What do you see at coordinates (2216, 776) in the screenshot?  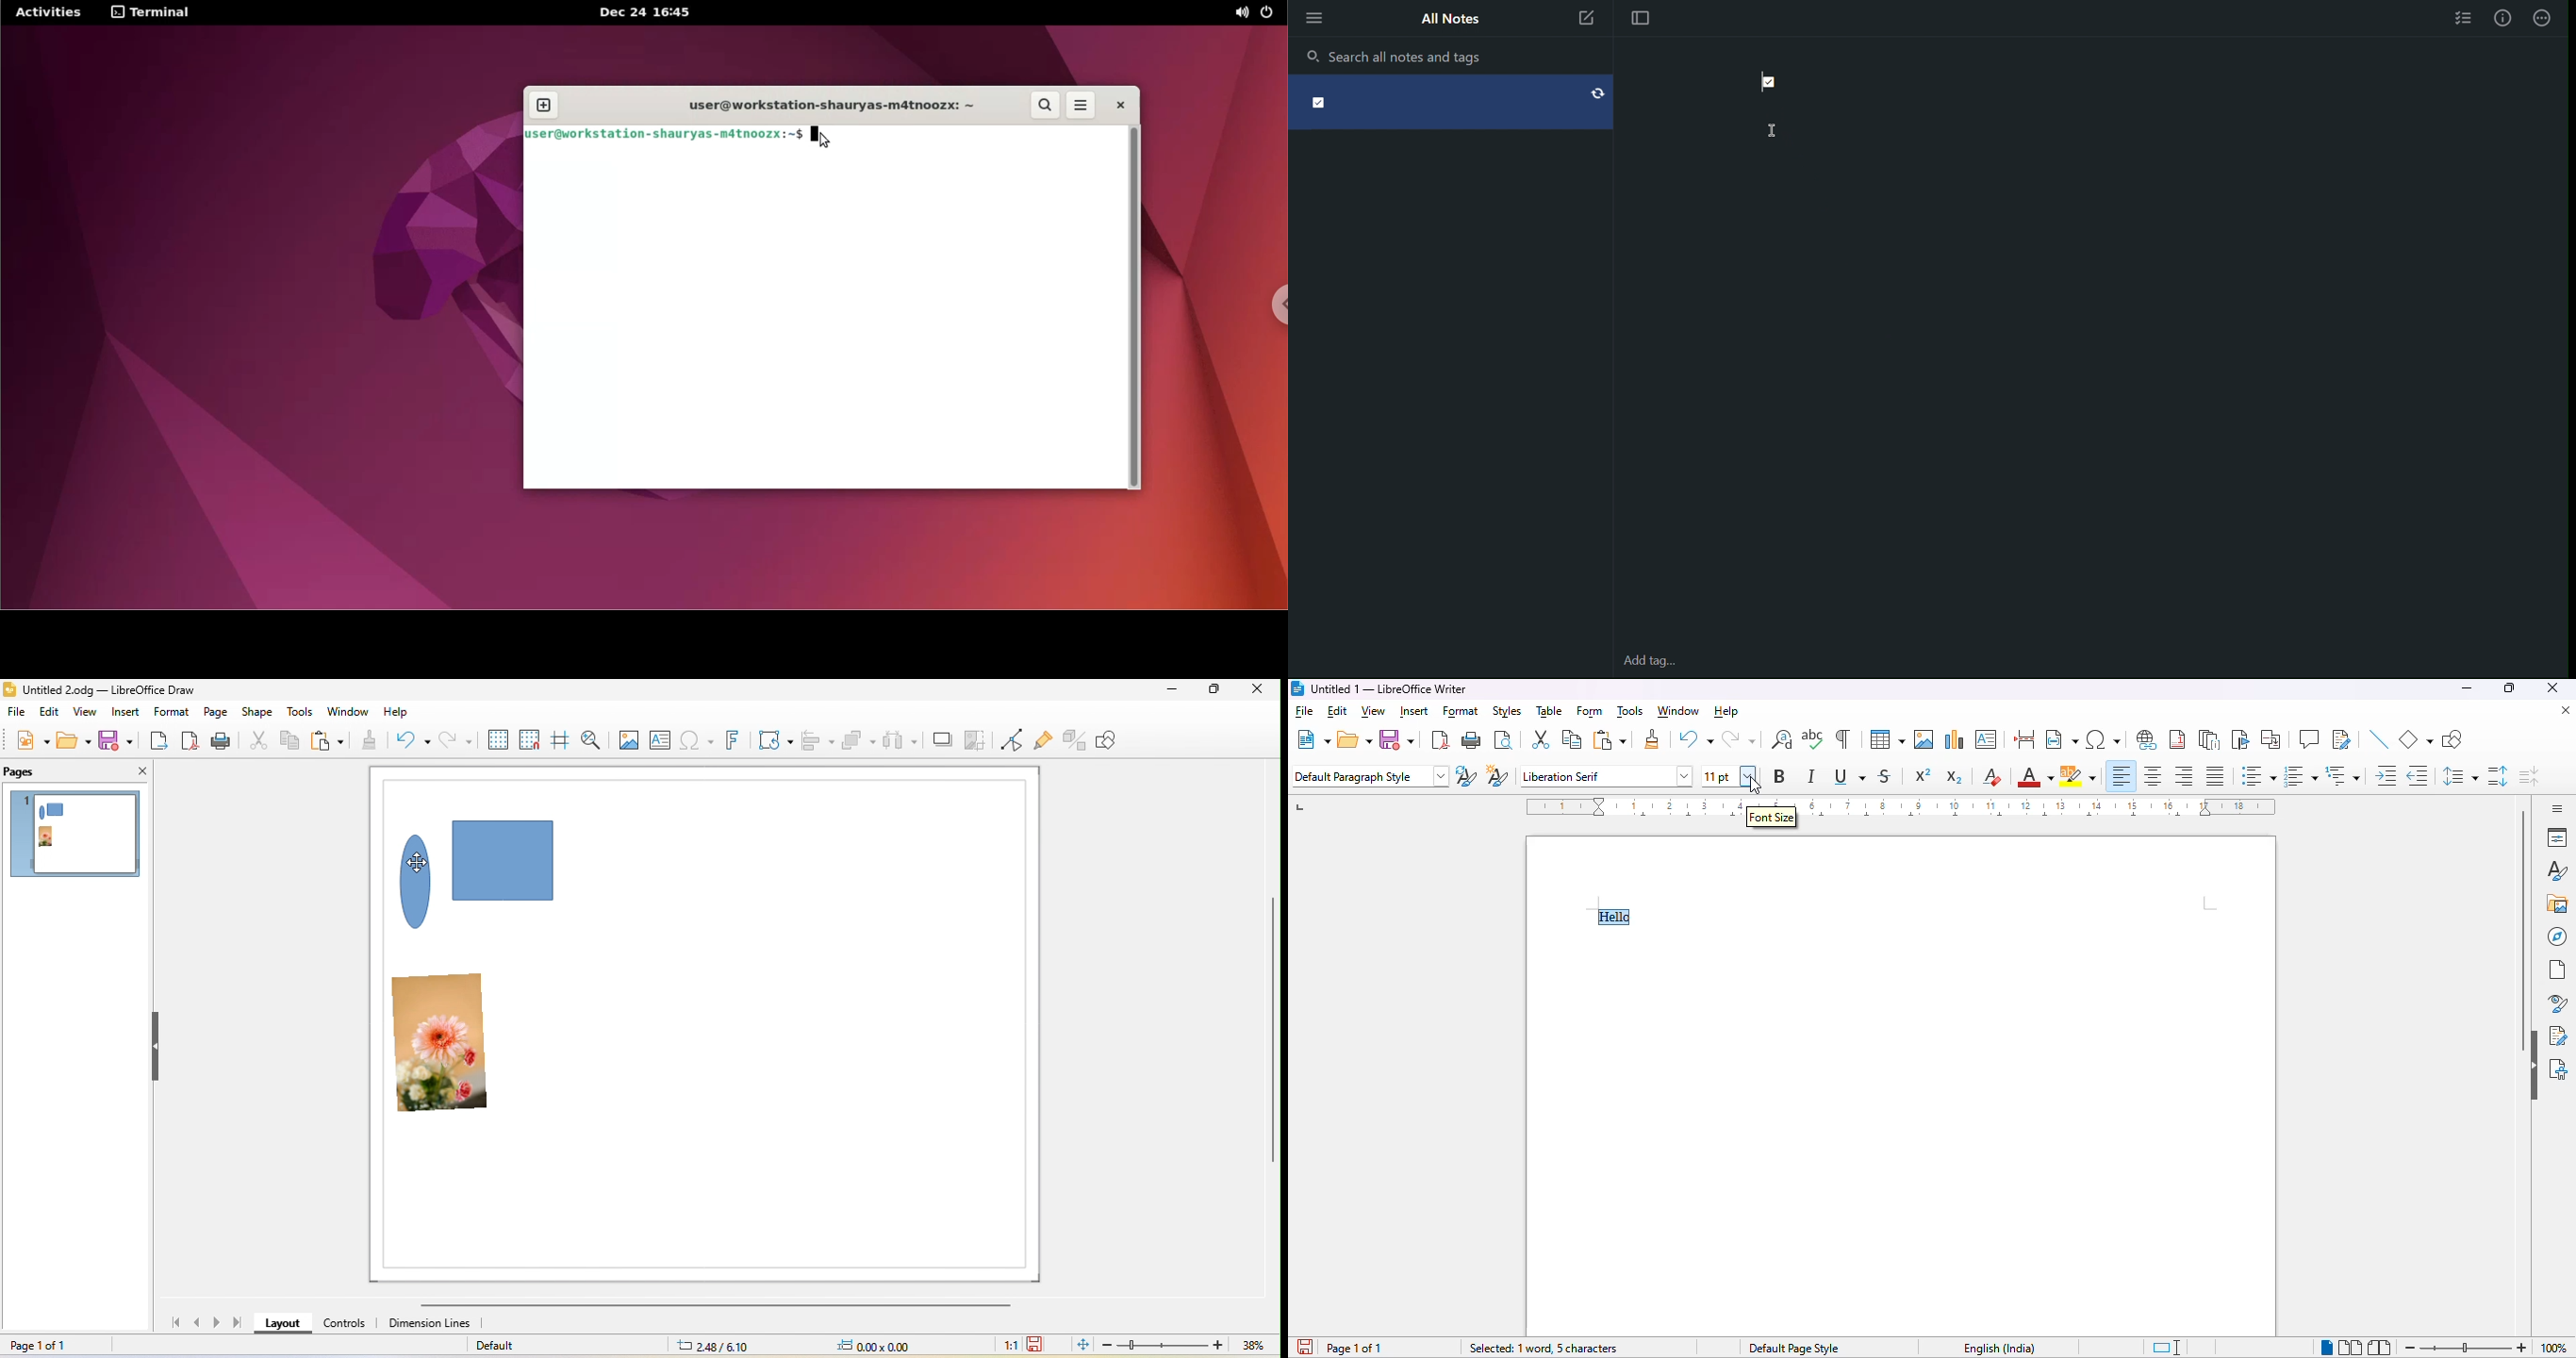 I see `justified` at bounding box center [2216, 776].